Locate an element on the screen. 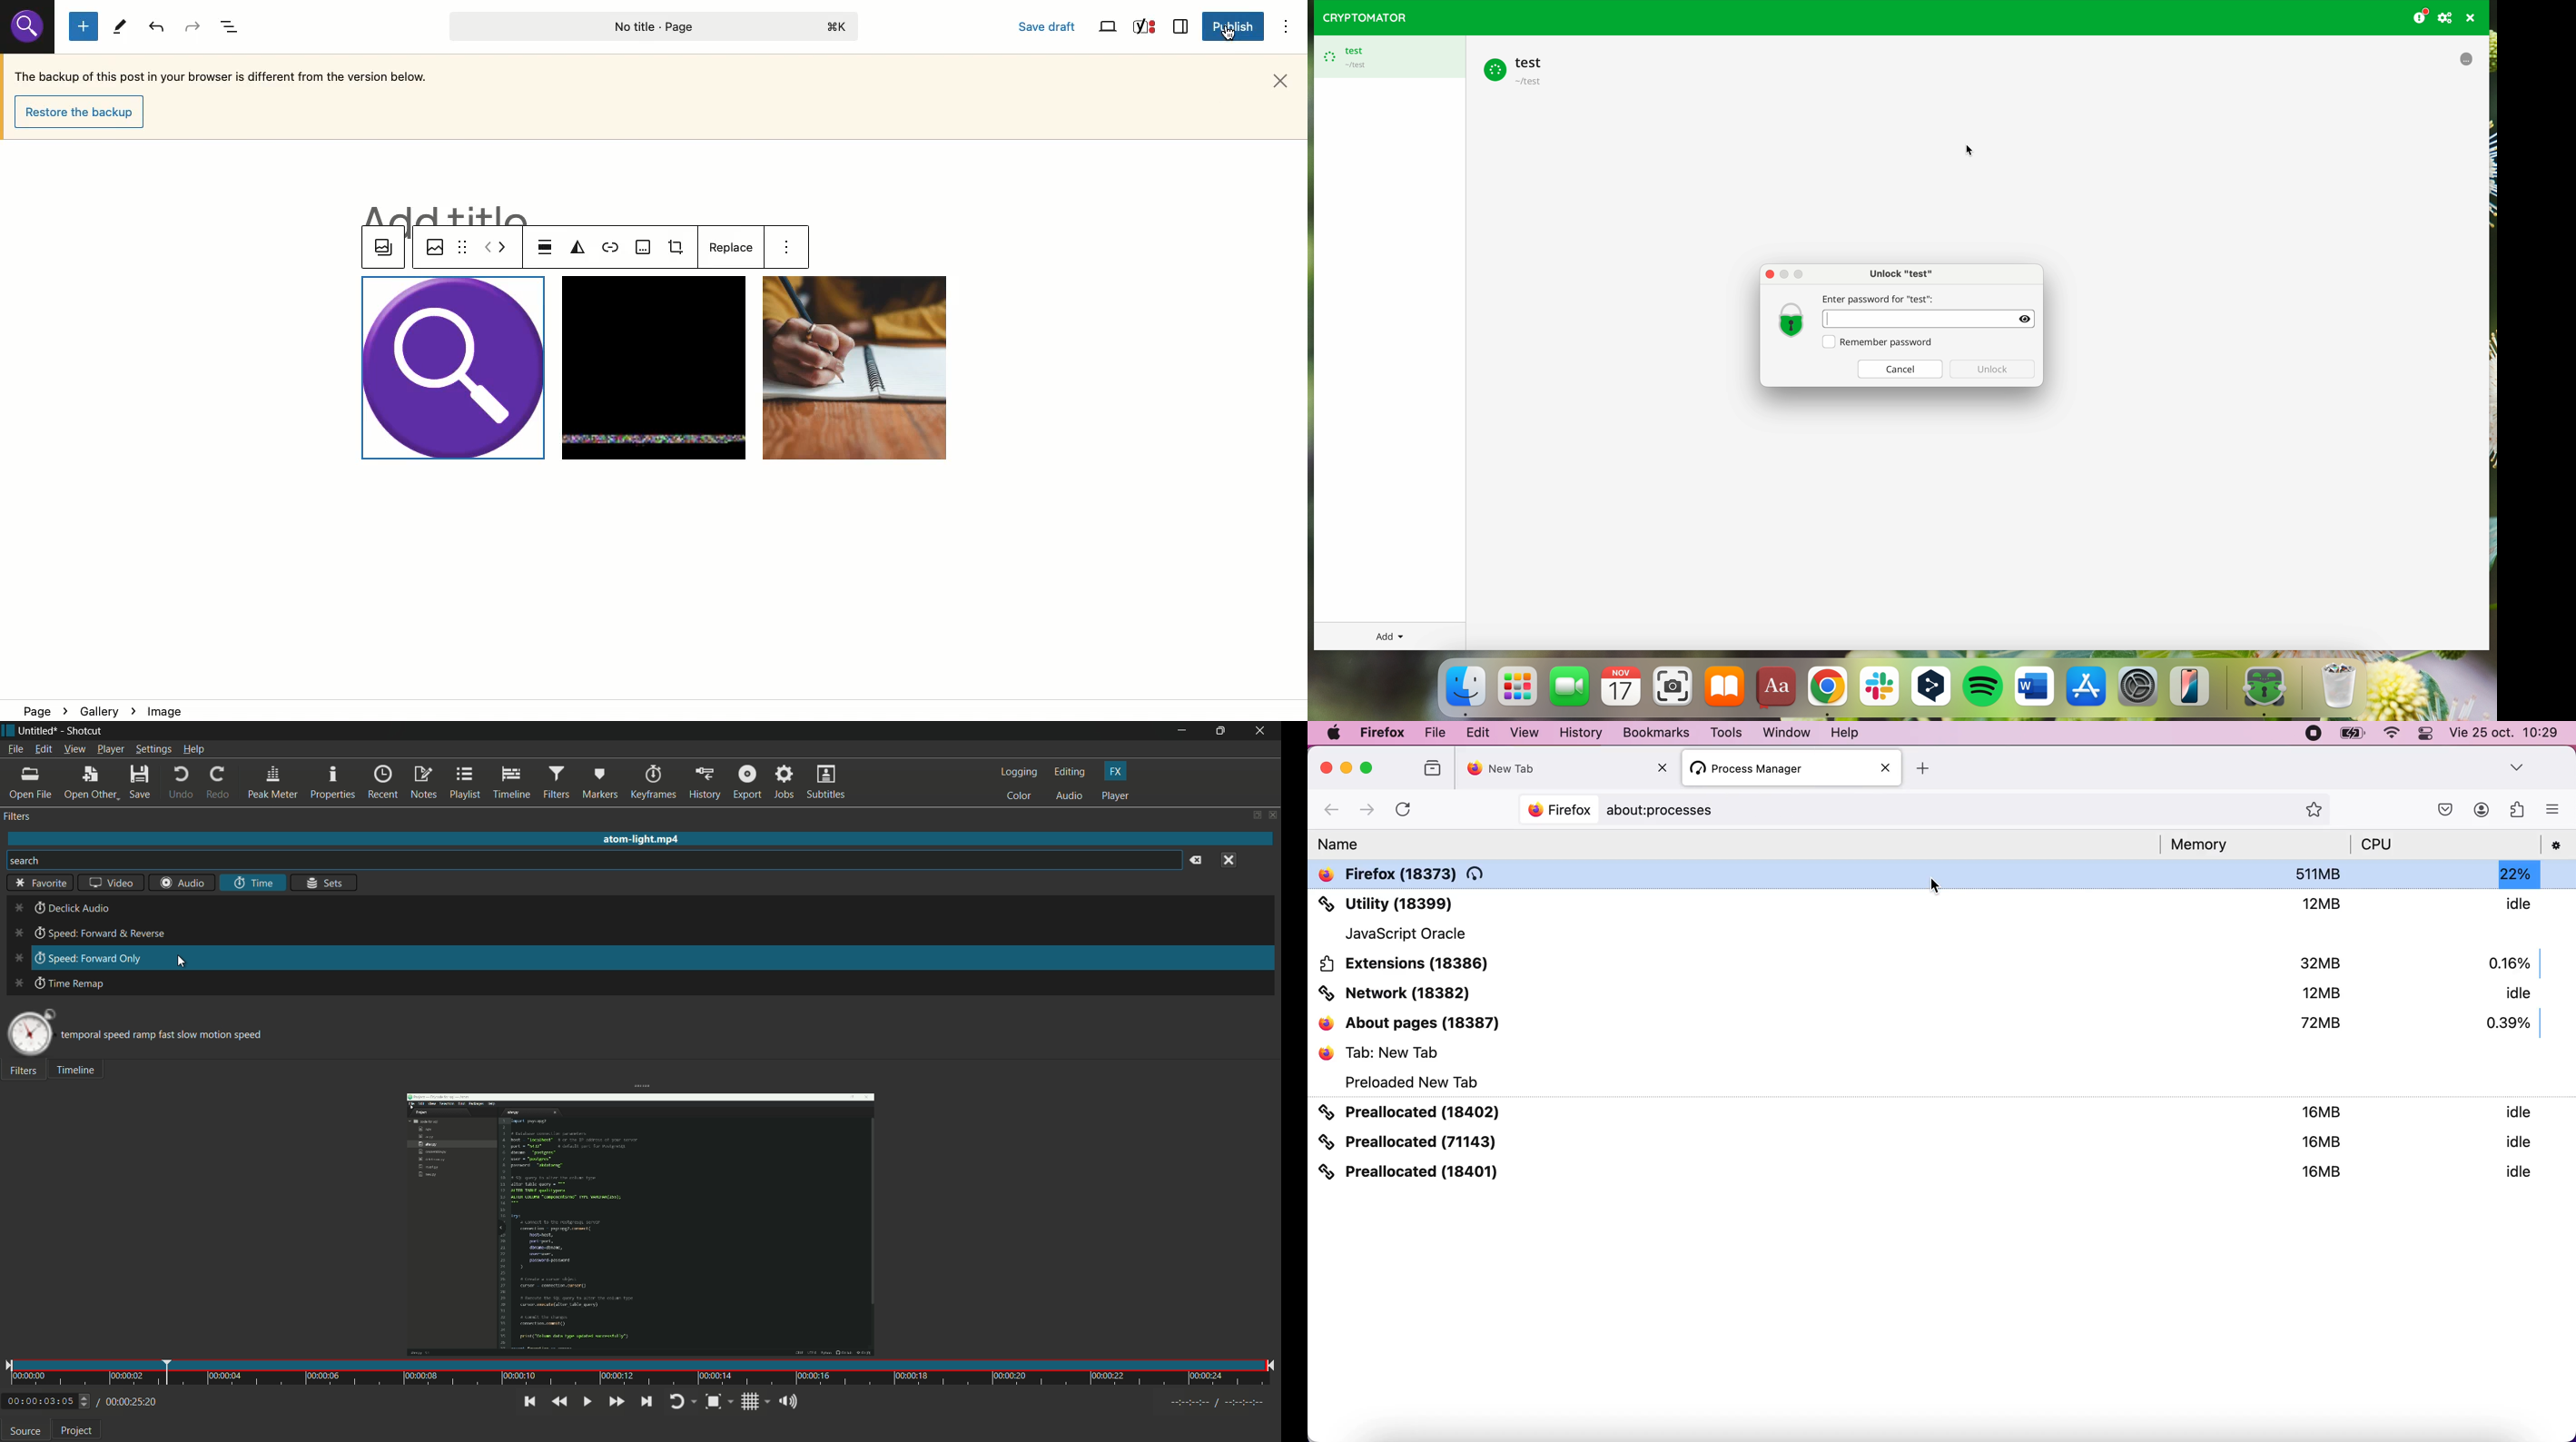  opened file is located at coordinates (638, 1222).